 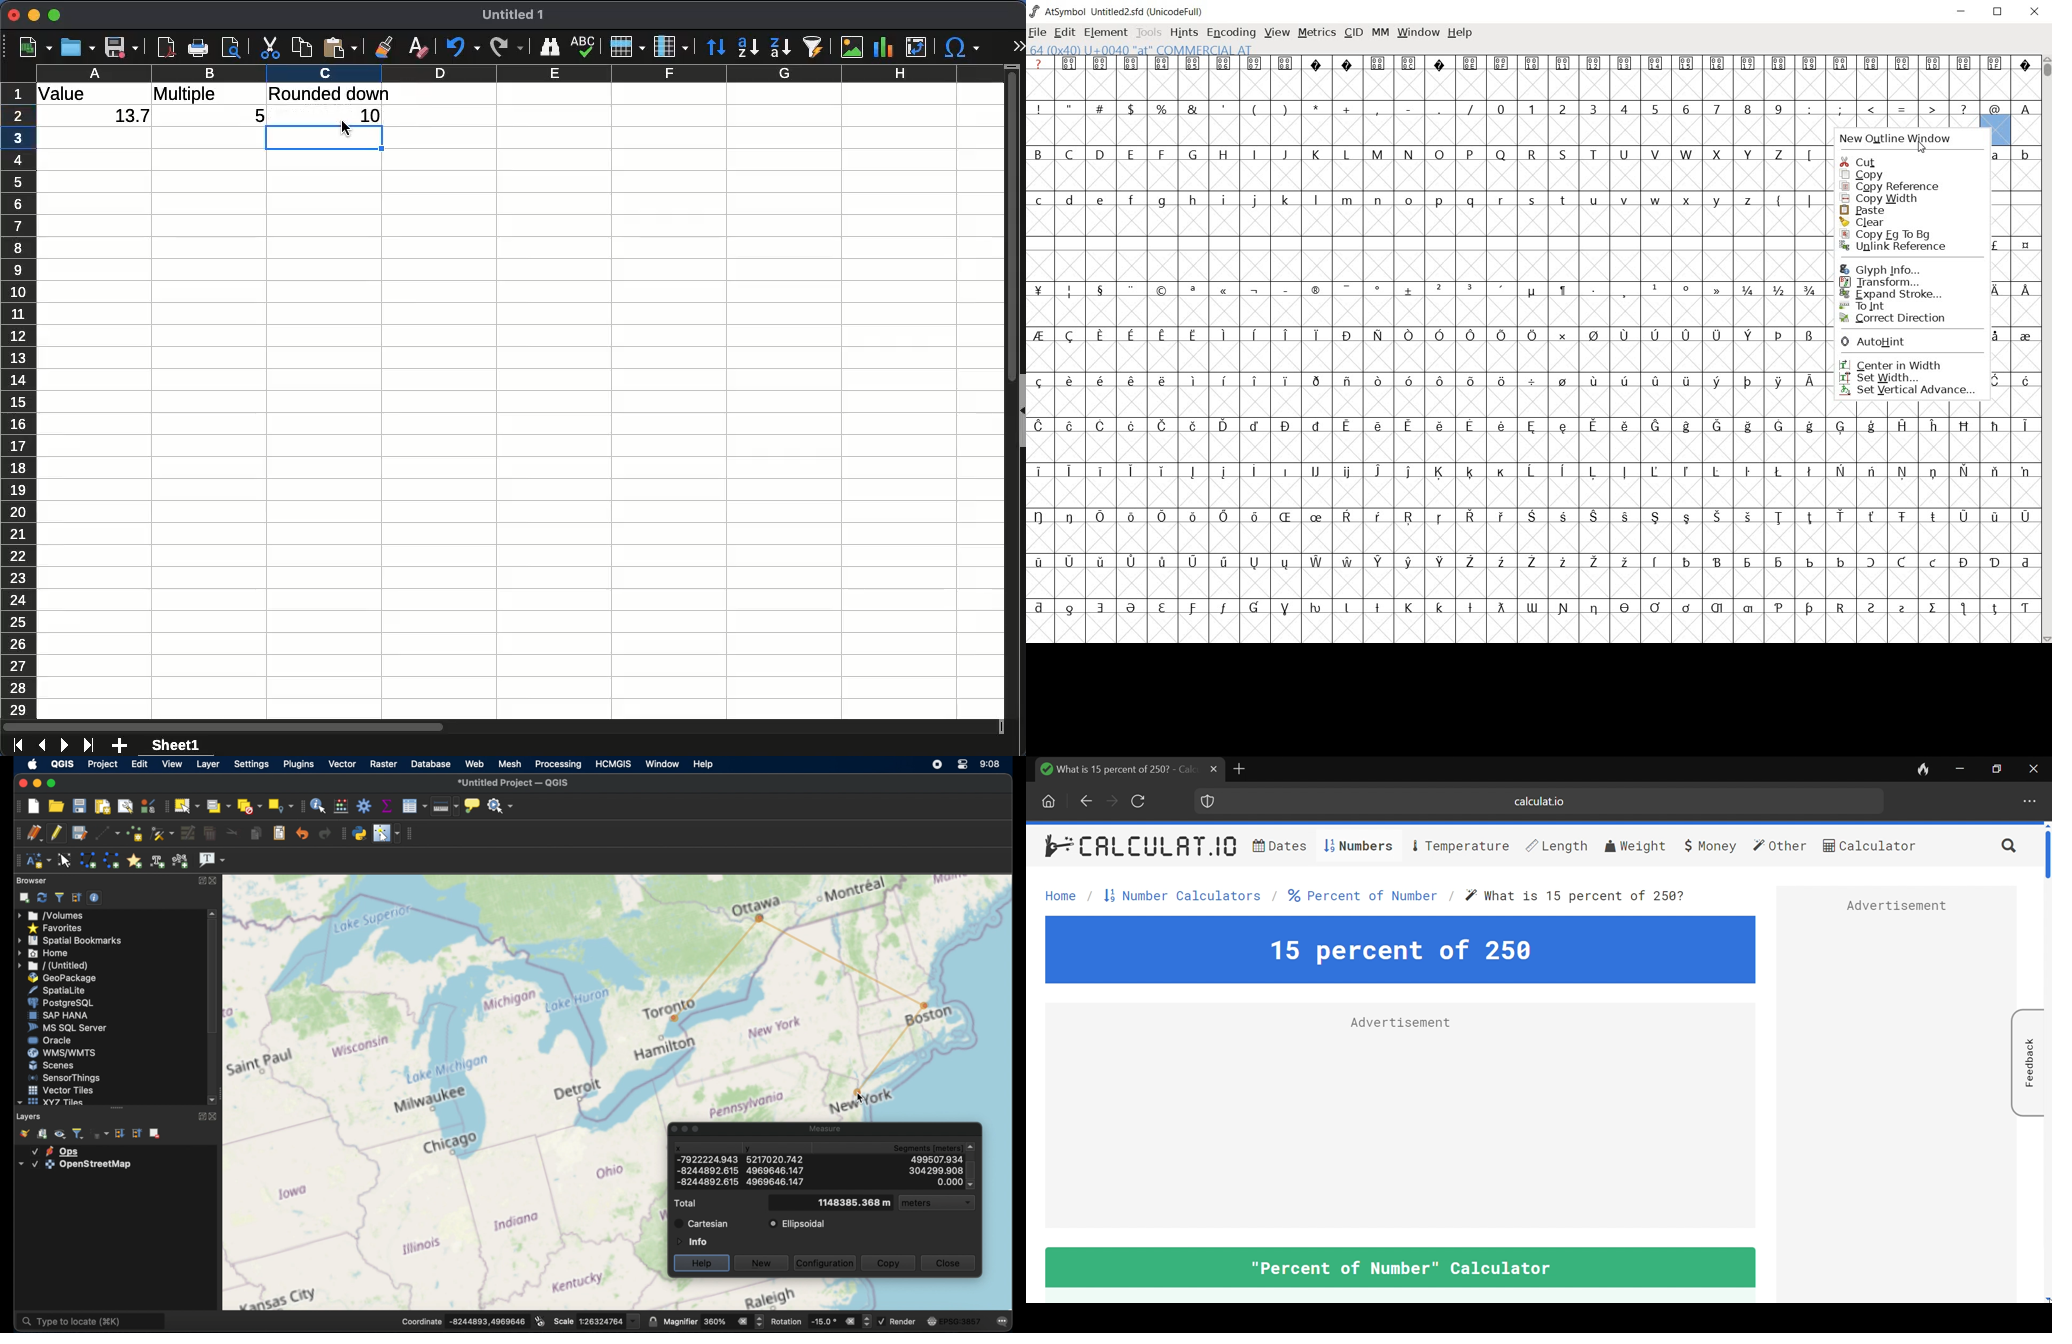 What do you see at coordinates (342, 47) in the screenshot?
I see `paste` at bounding box center [342, 47].